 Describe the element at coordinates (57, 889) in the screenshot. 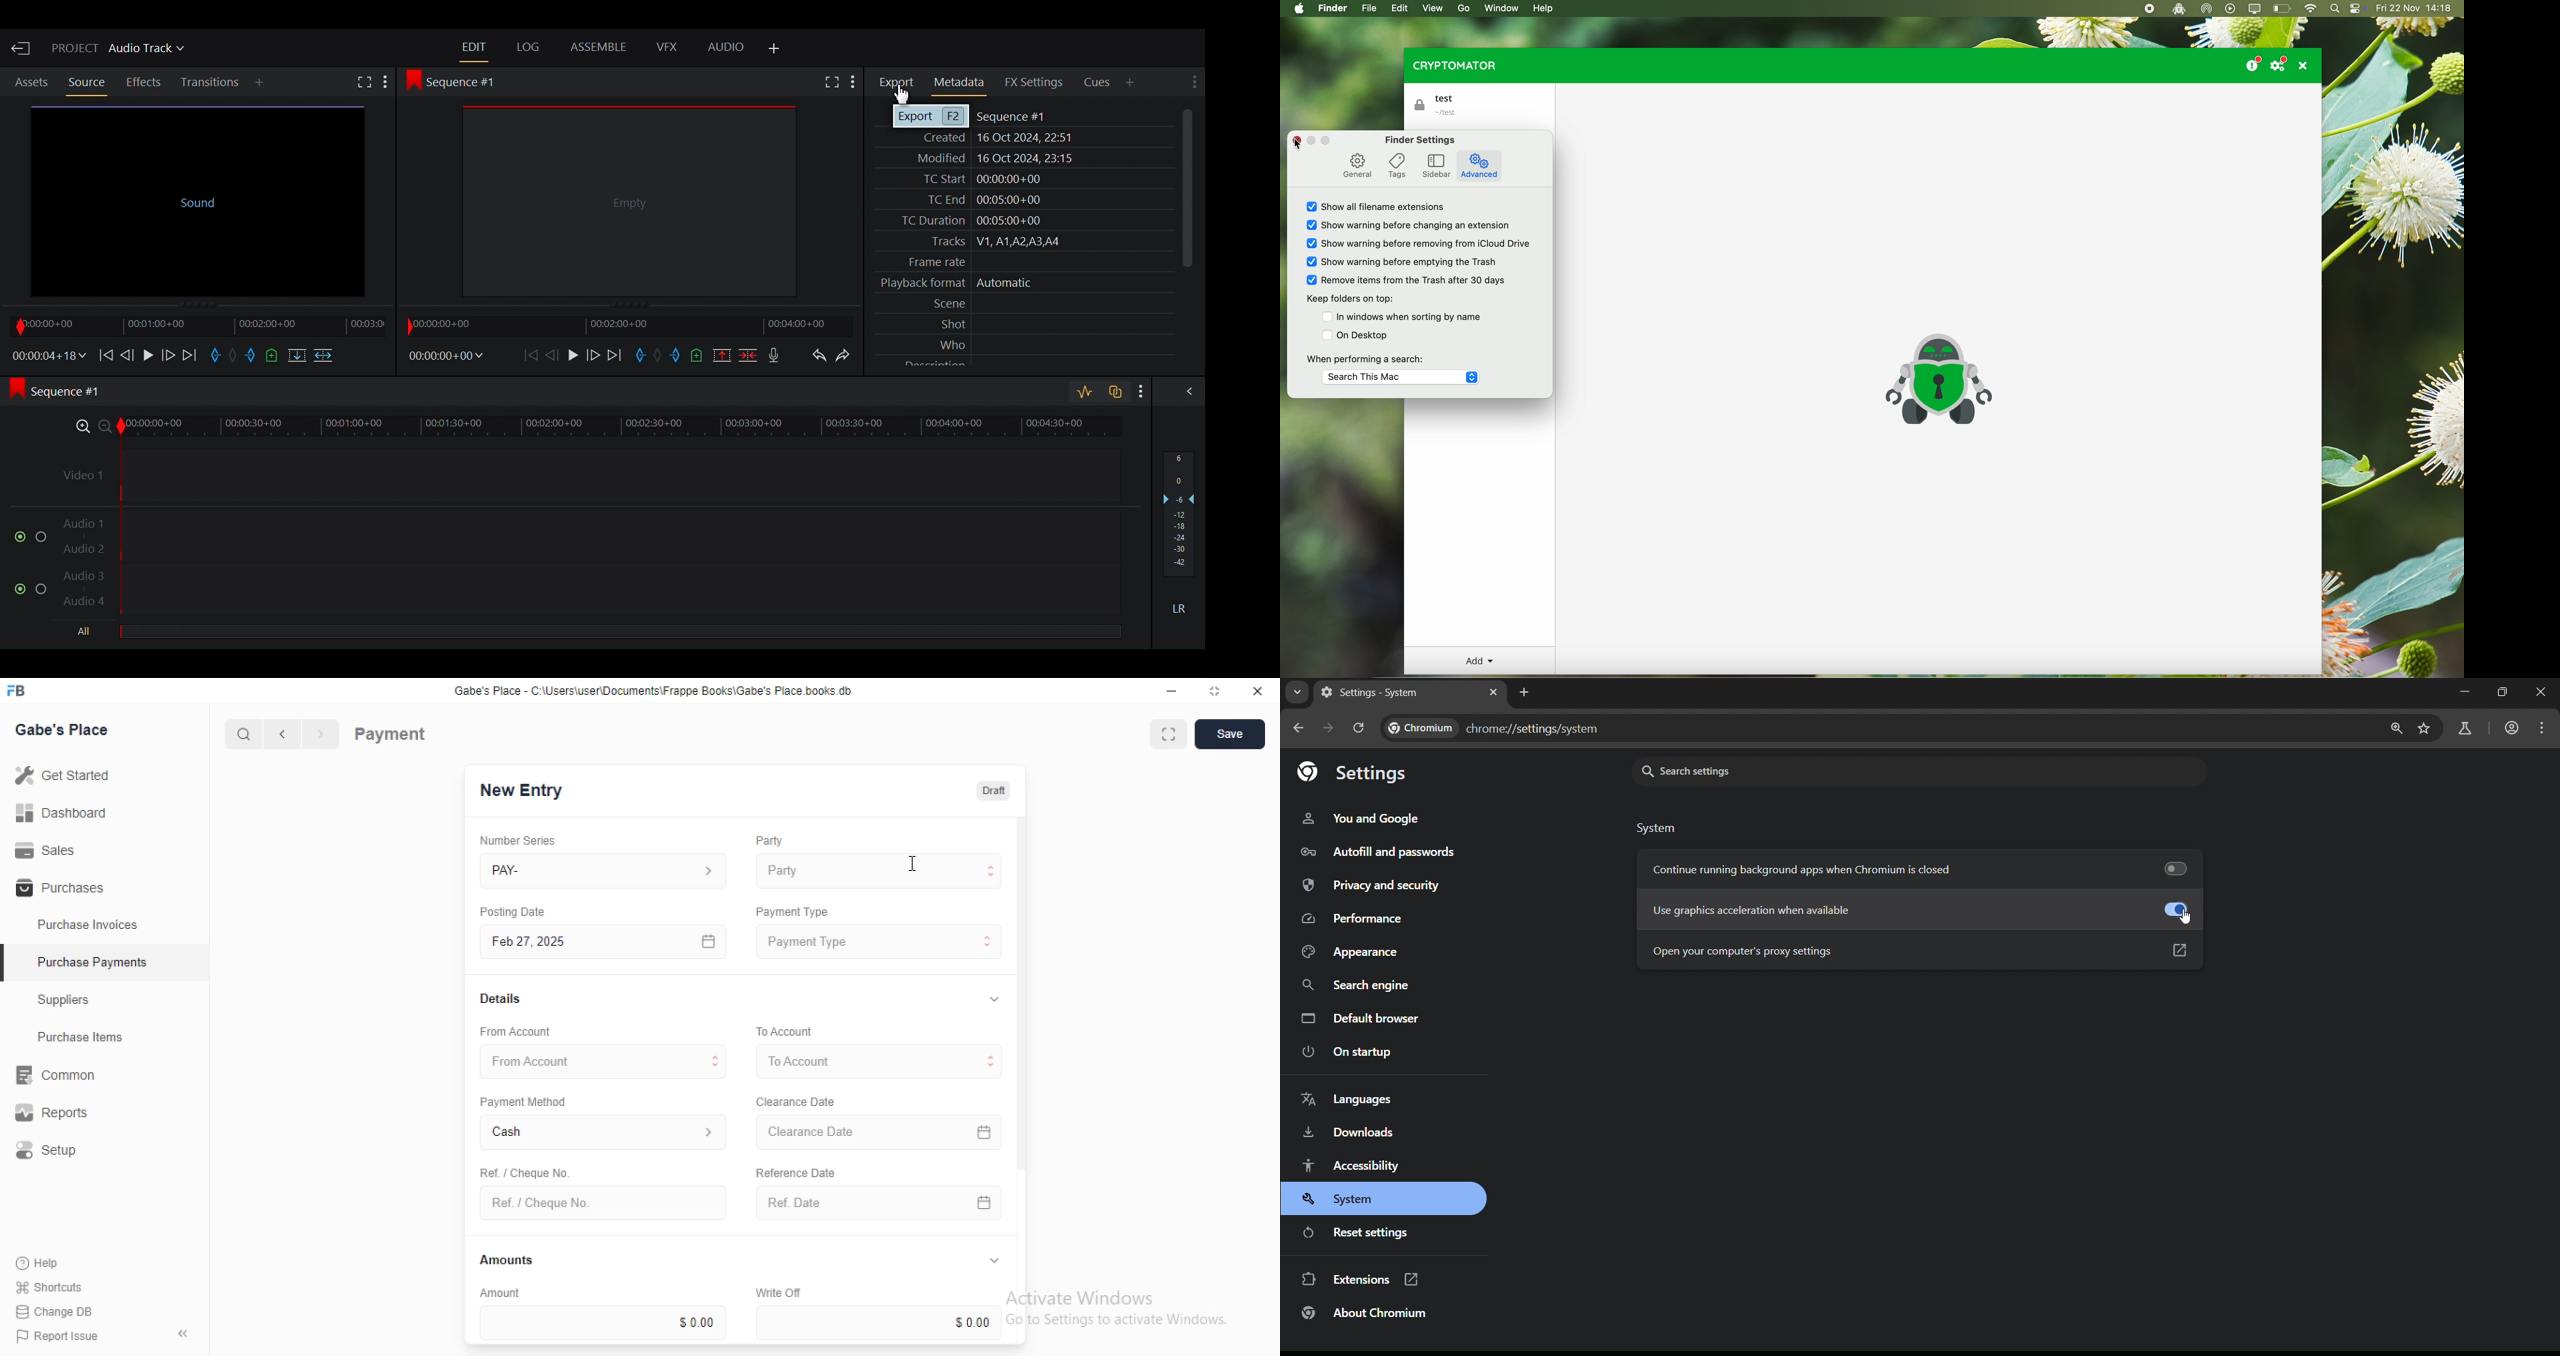

I see `Purchases` at that location.